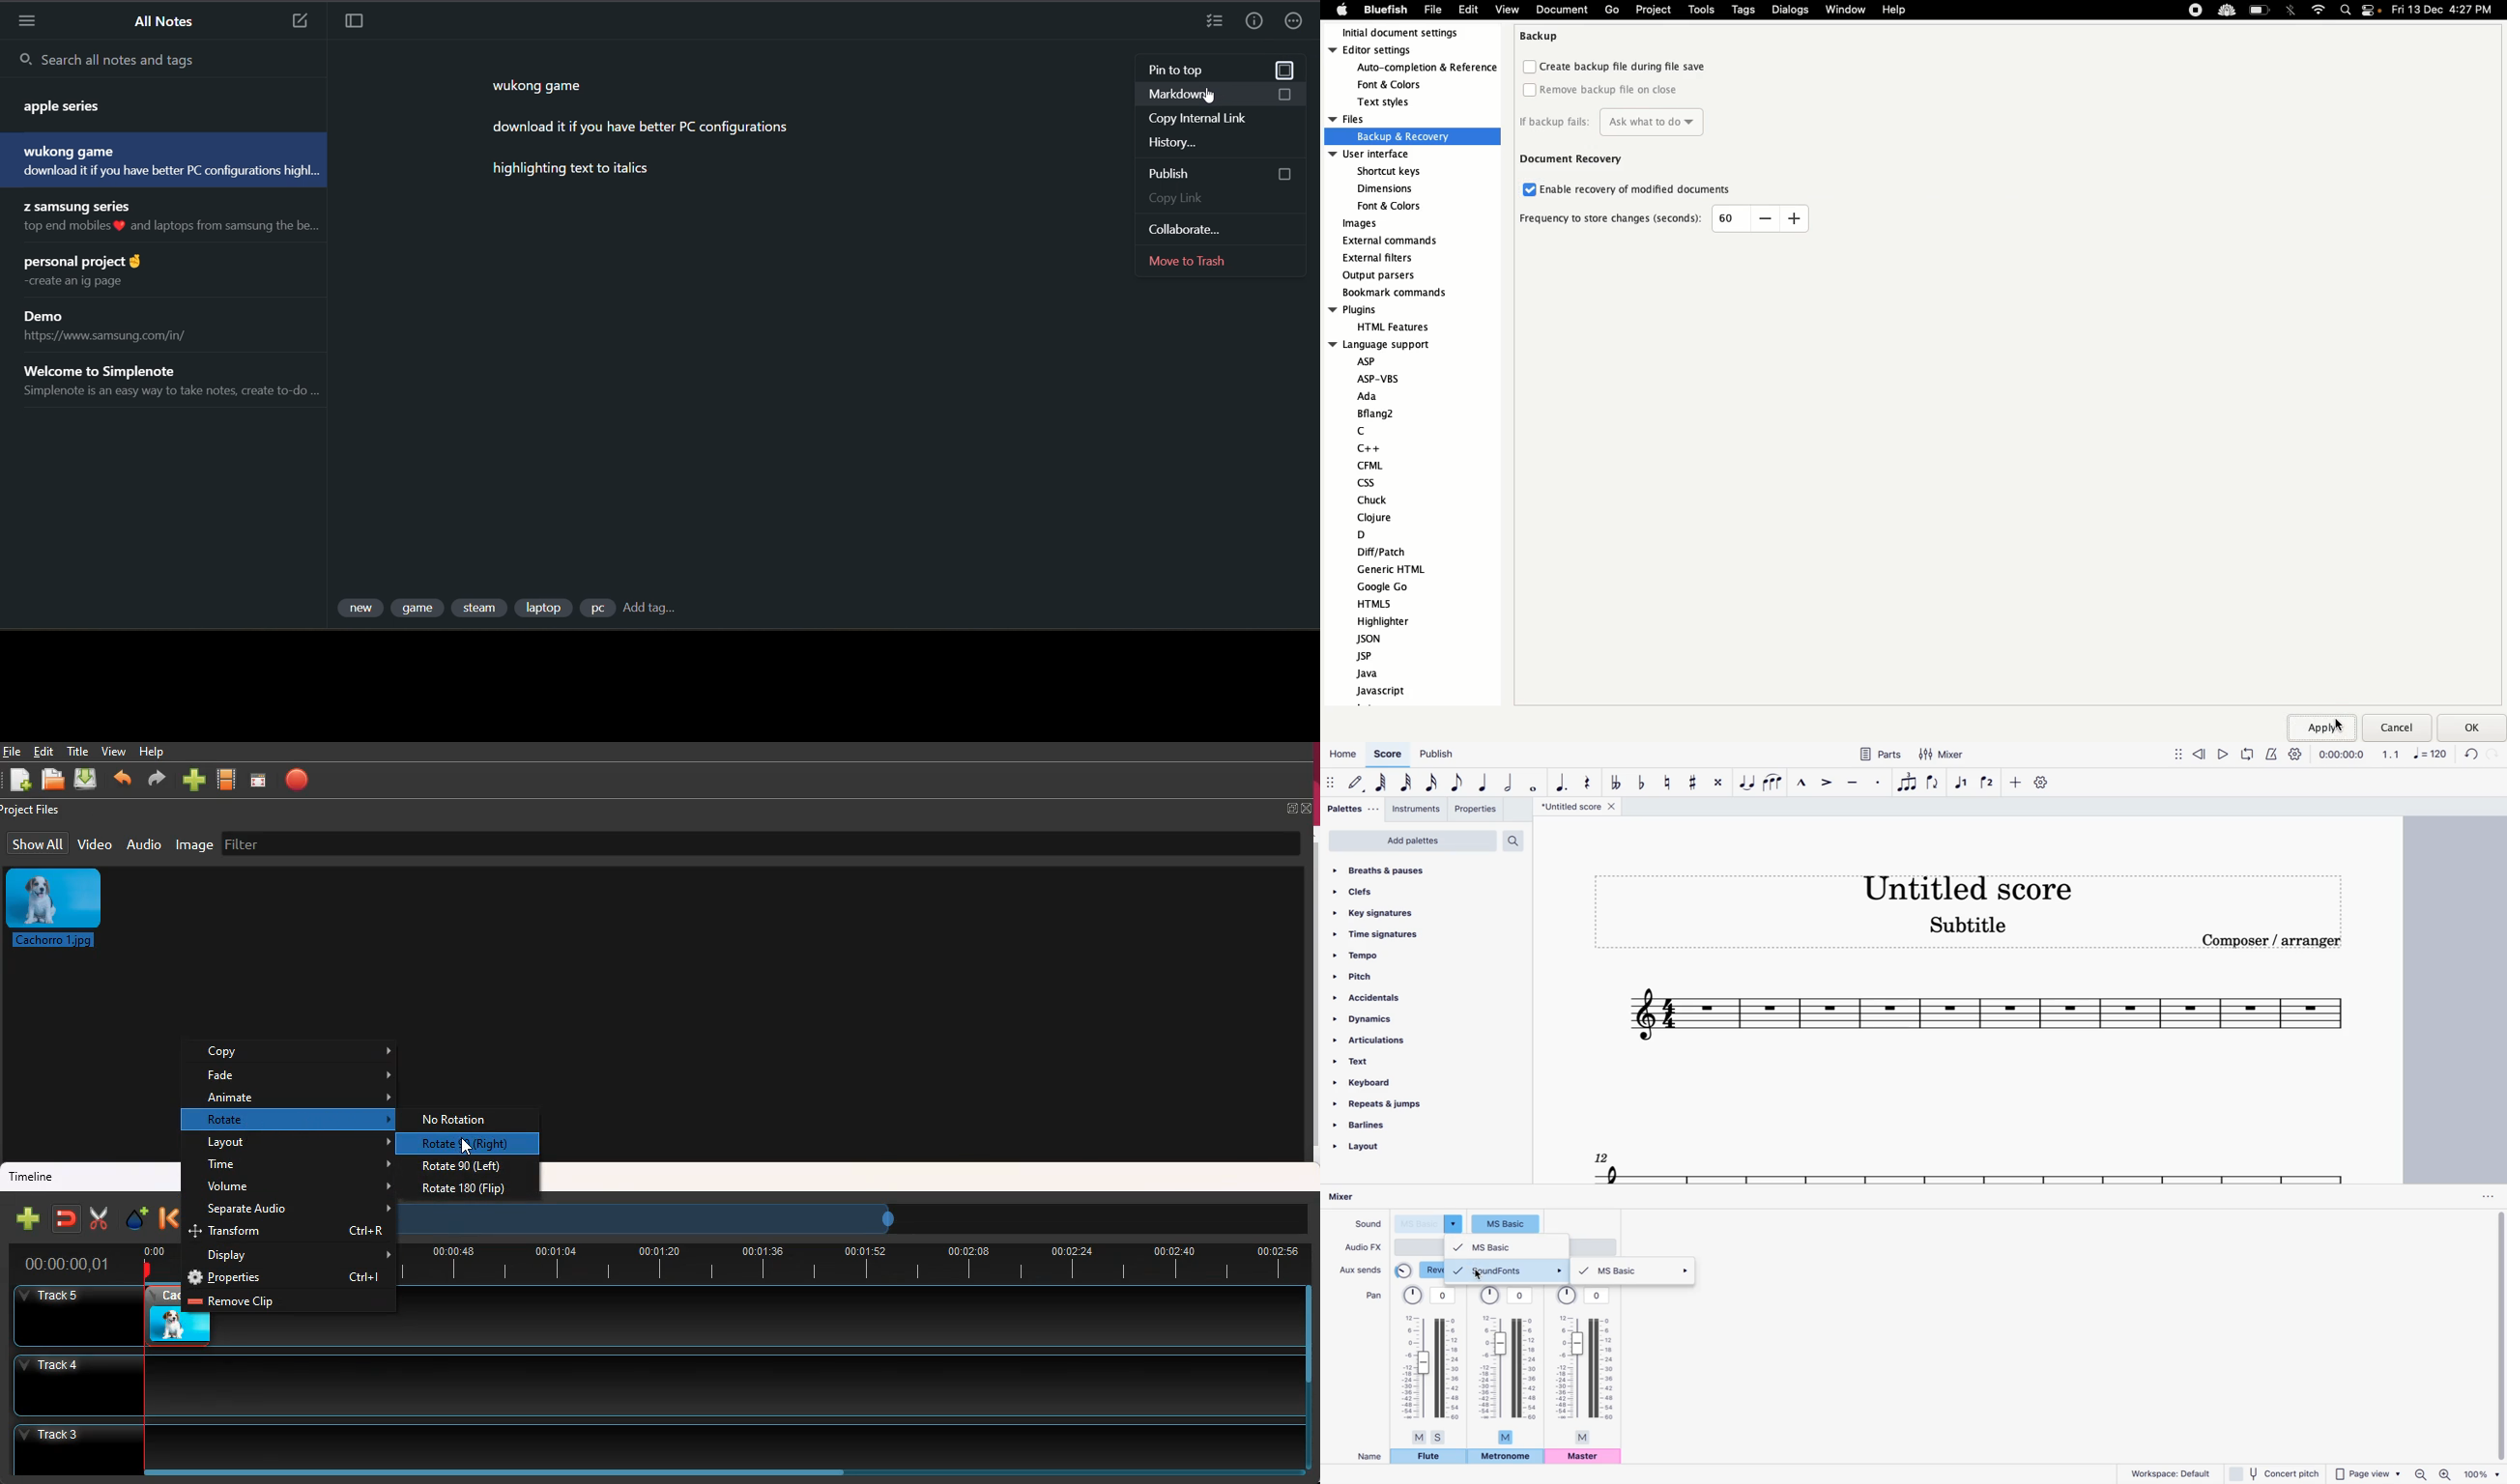  I want to click on score, so click(1387, 755).